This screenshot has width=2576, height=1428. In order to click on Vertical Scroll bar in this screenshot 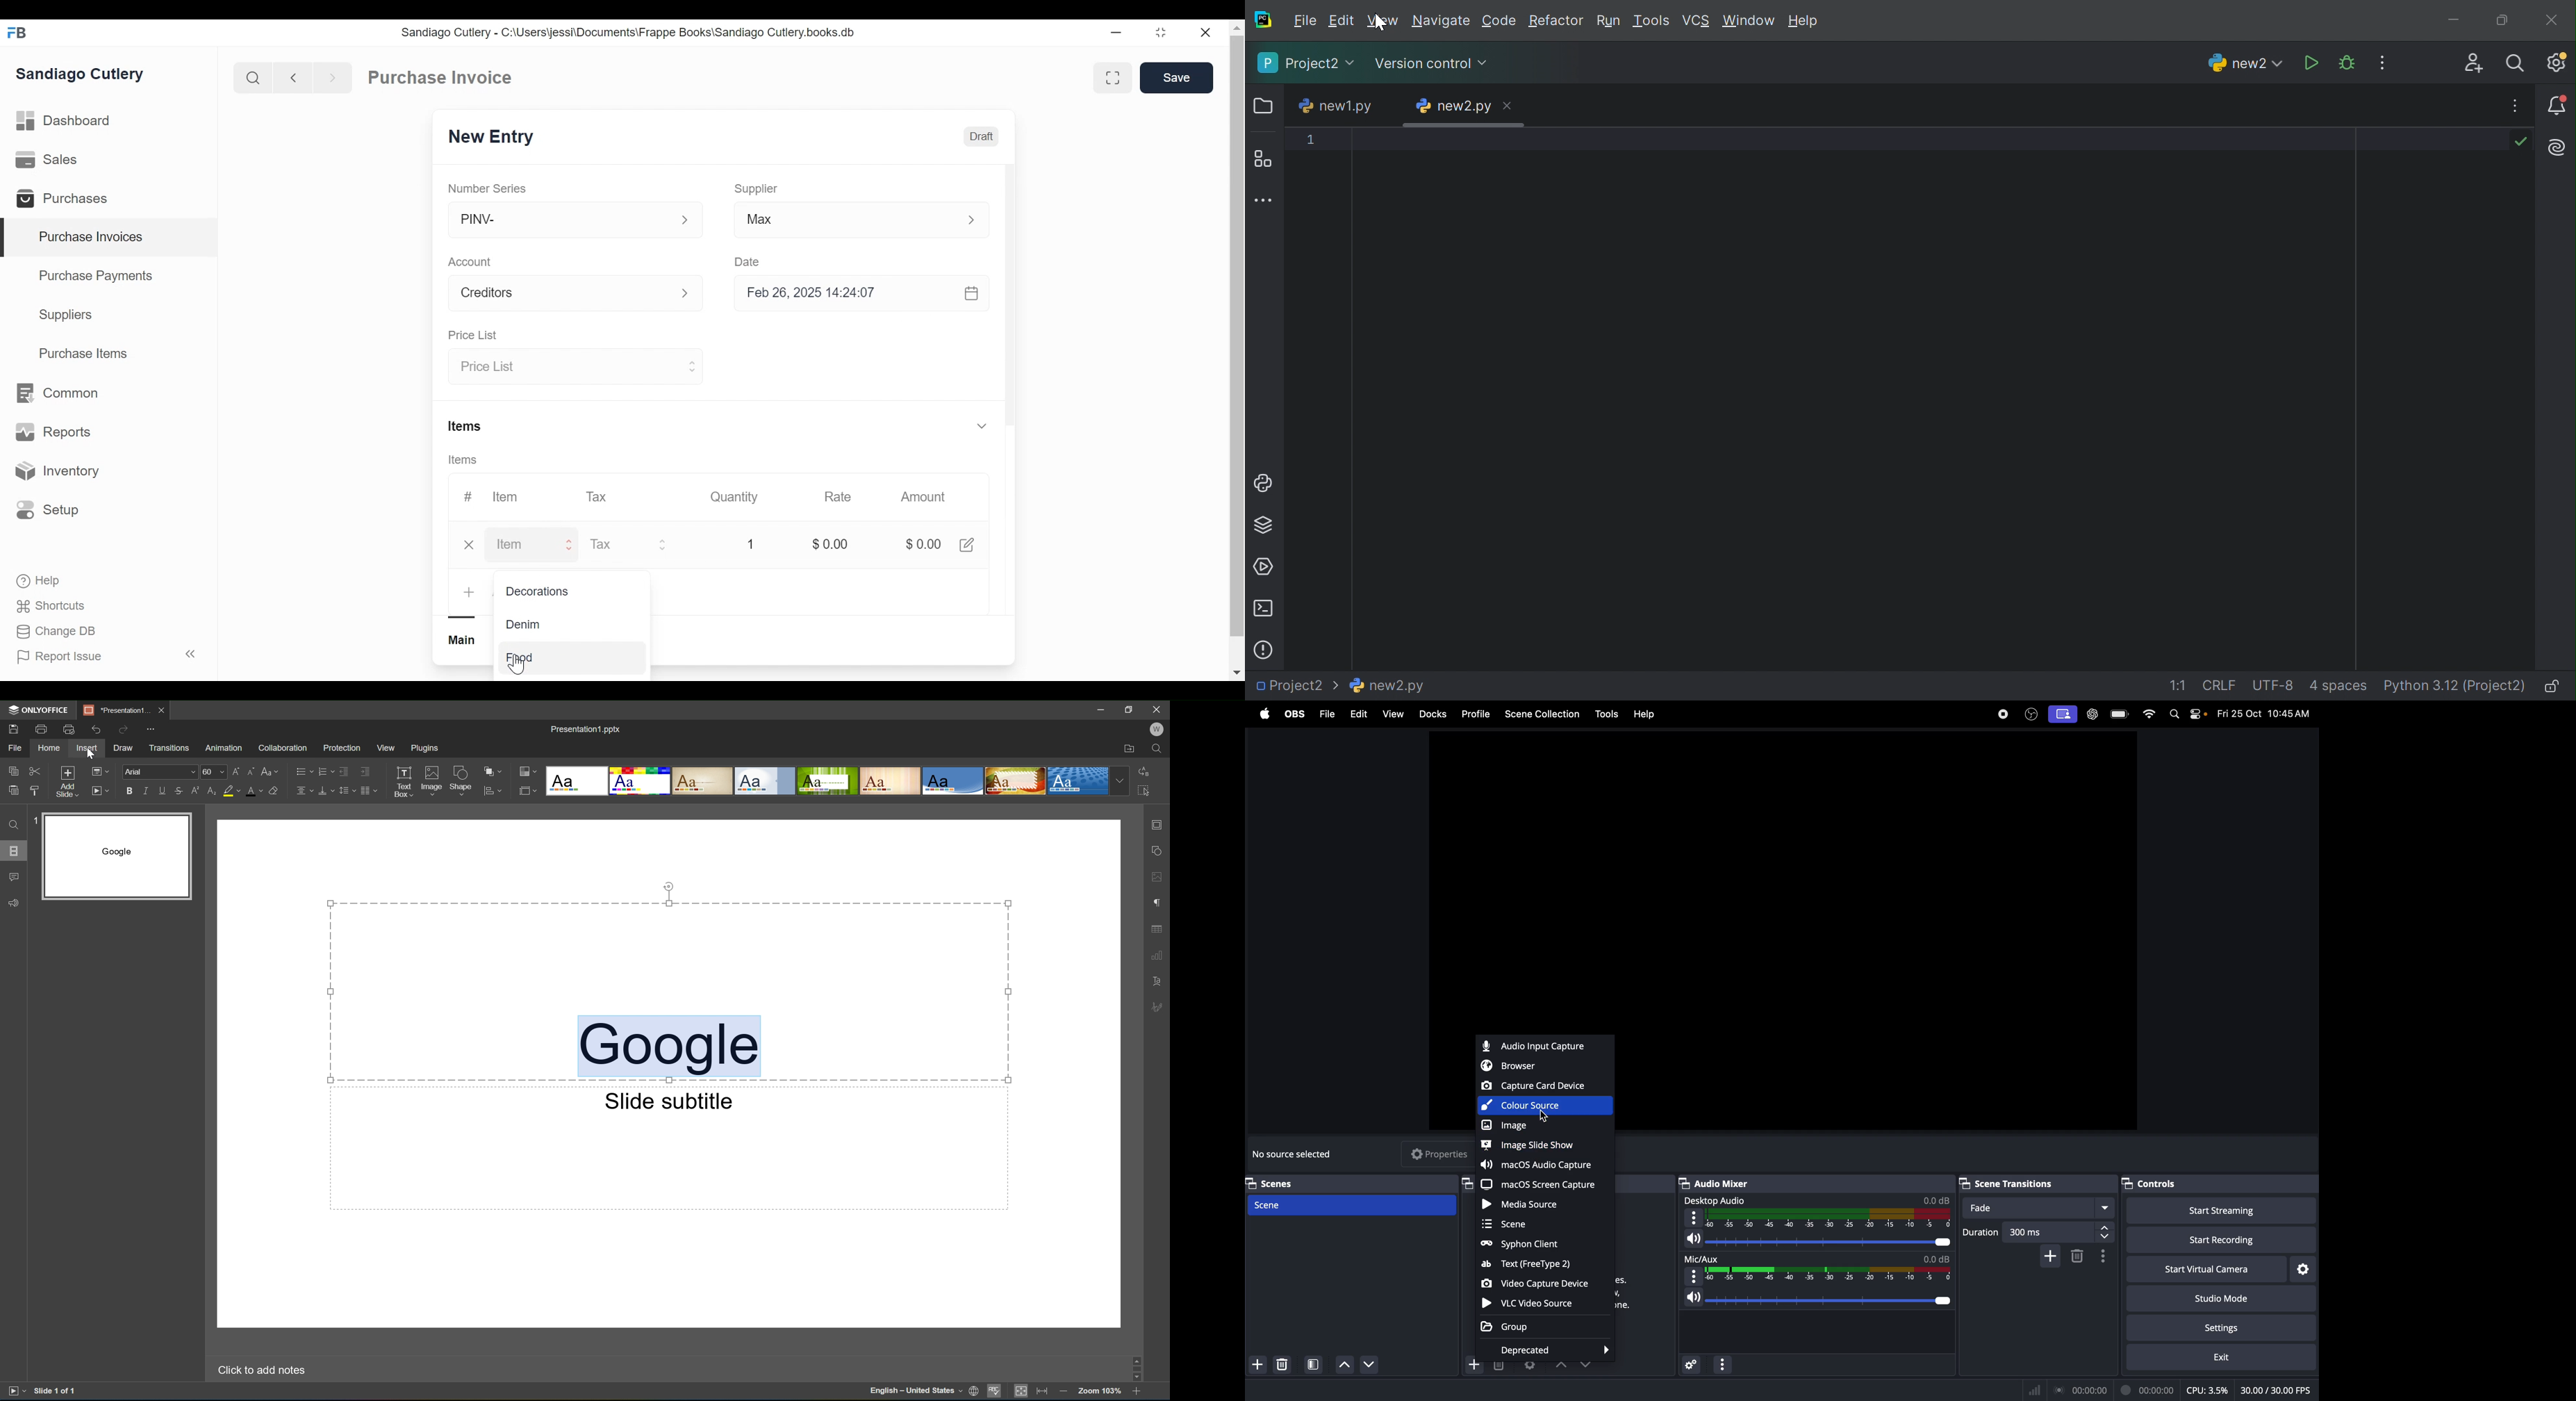, I will do `click(1010, 306)`.